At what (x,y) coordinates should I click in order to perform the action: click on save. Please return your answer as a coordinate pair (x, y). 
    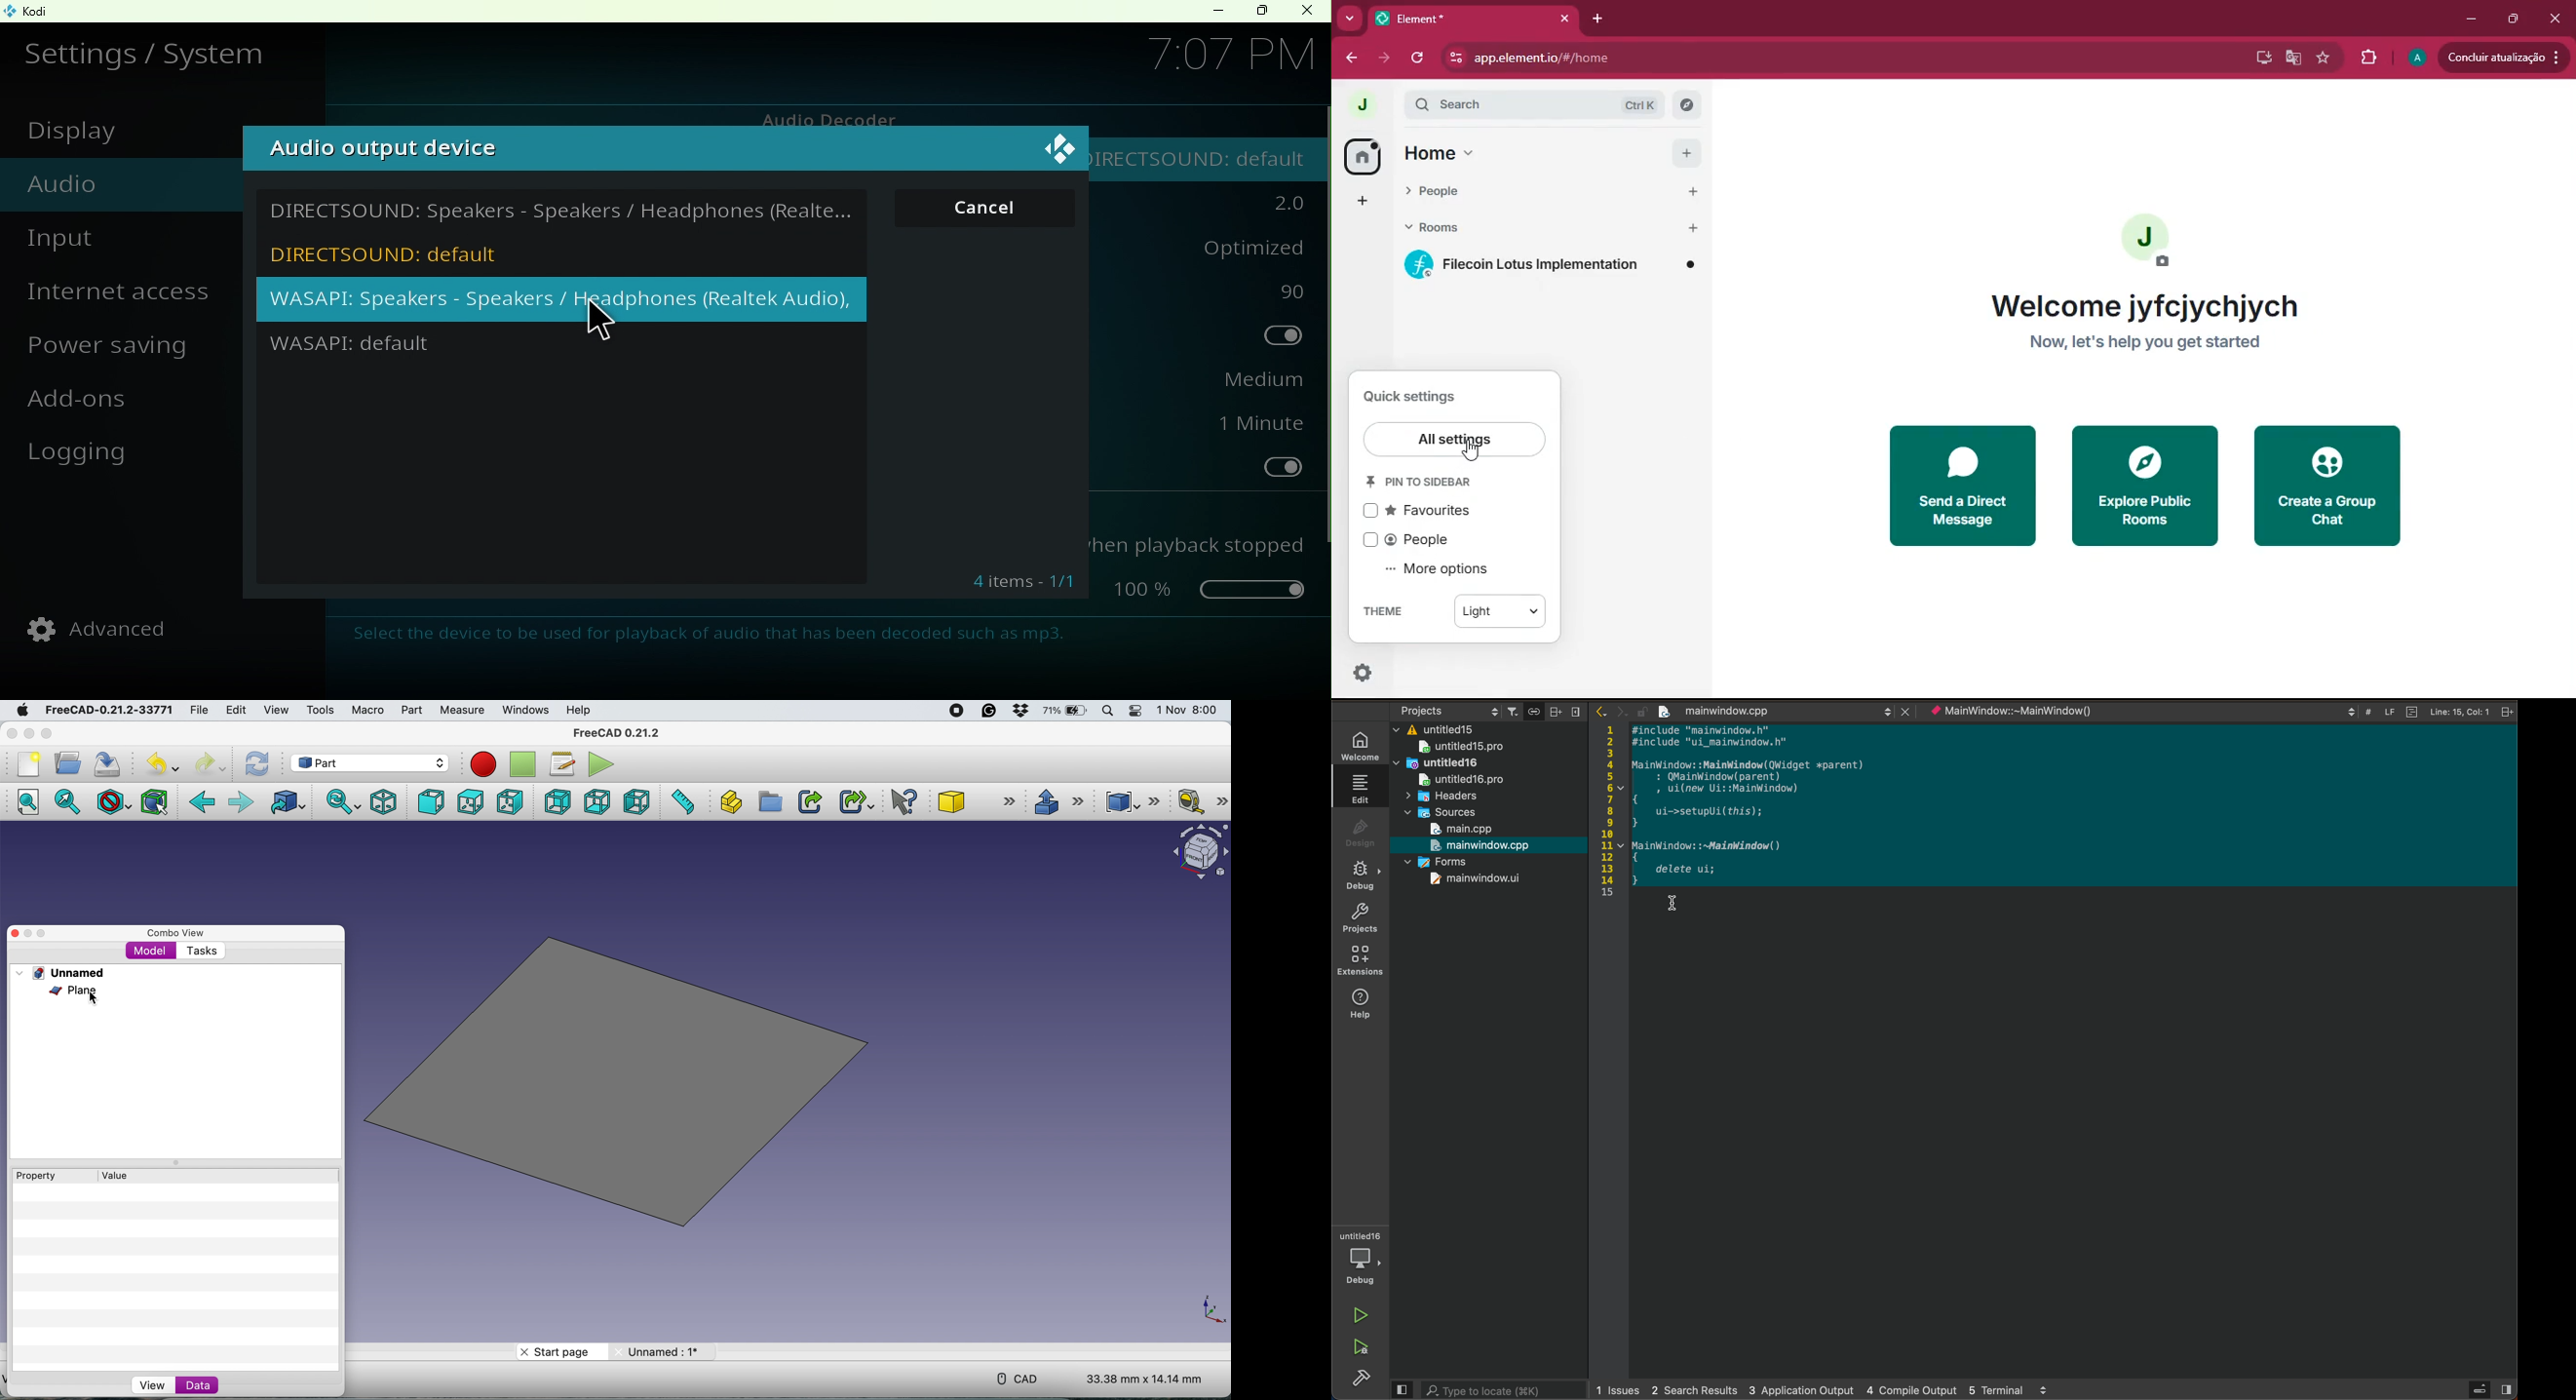
    Looking at the image, I should click on (107, 765).